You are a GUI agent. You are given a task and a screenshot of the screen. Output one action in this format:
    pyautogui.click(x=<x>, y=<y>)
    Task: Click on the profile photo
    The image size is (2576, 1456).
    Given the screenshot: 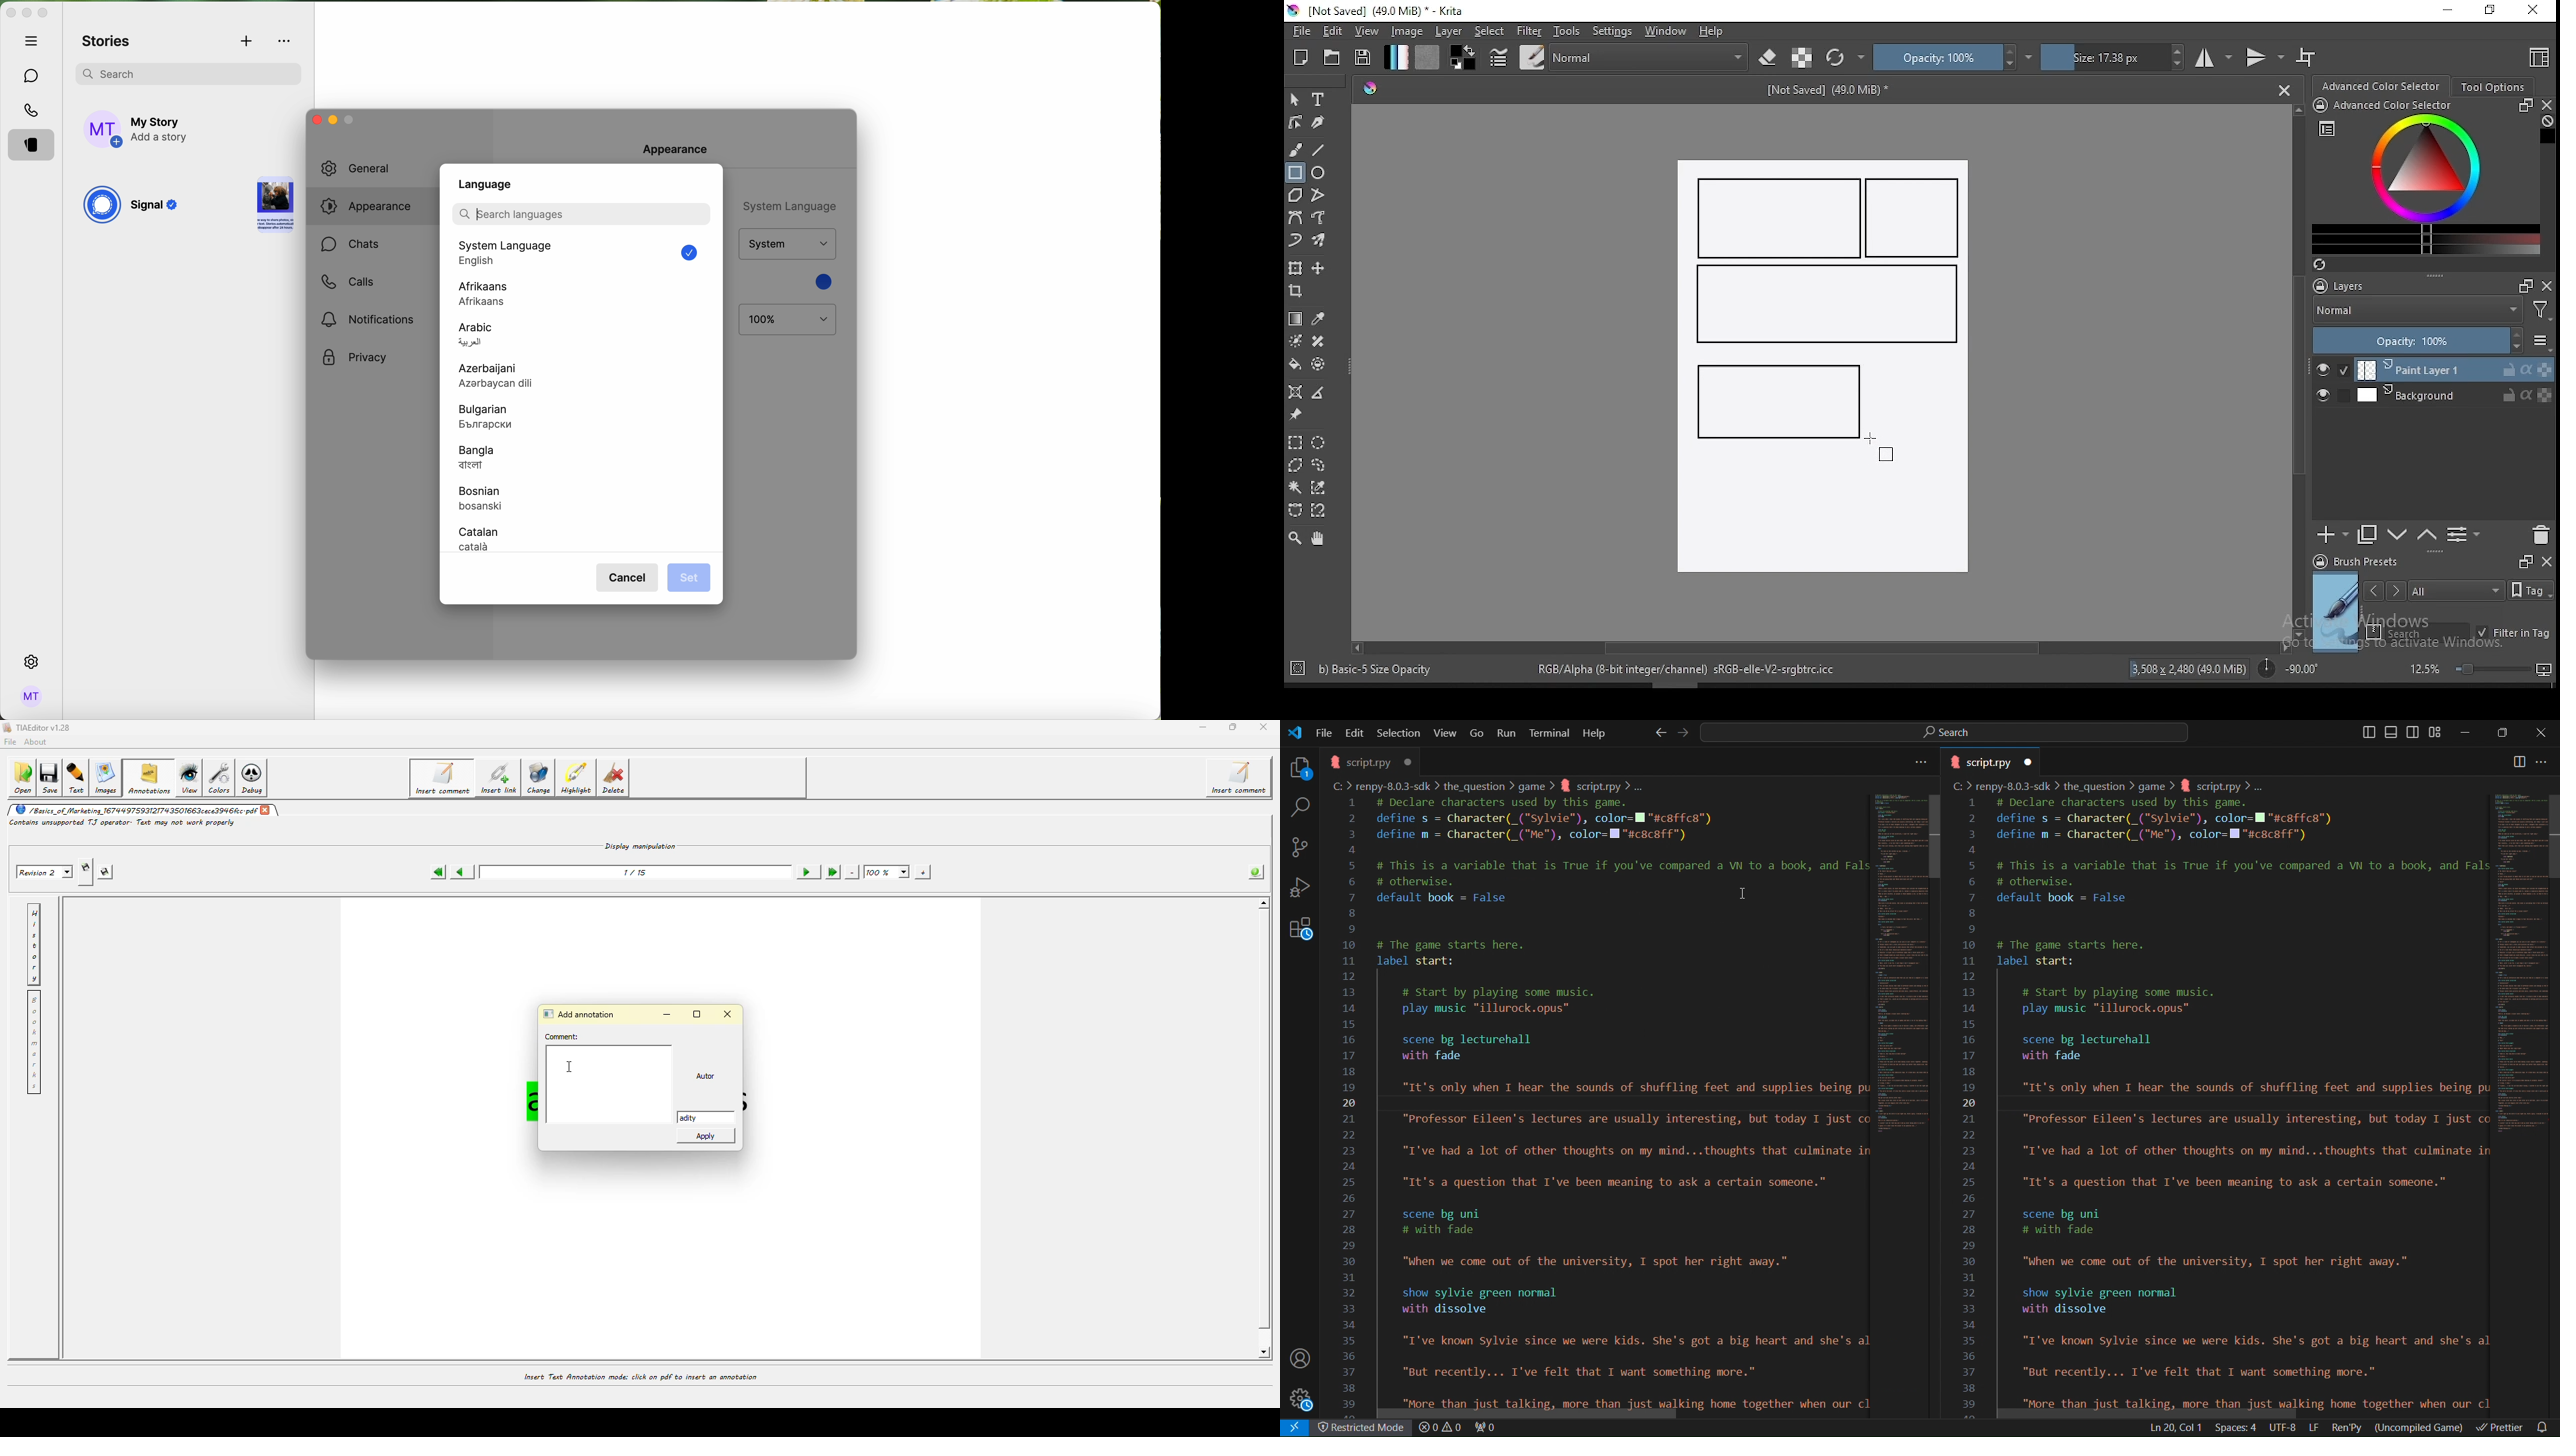 What is the action you would take?
    pyautogui.click(x=104, y=129)
    